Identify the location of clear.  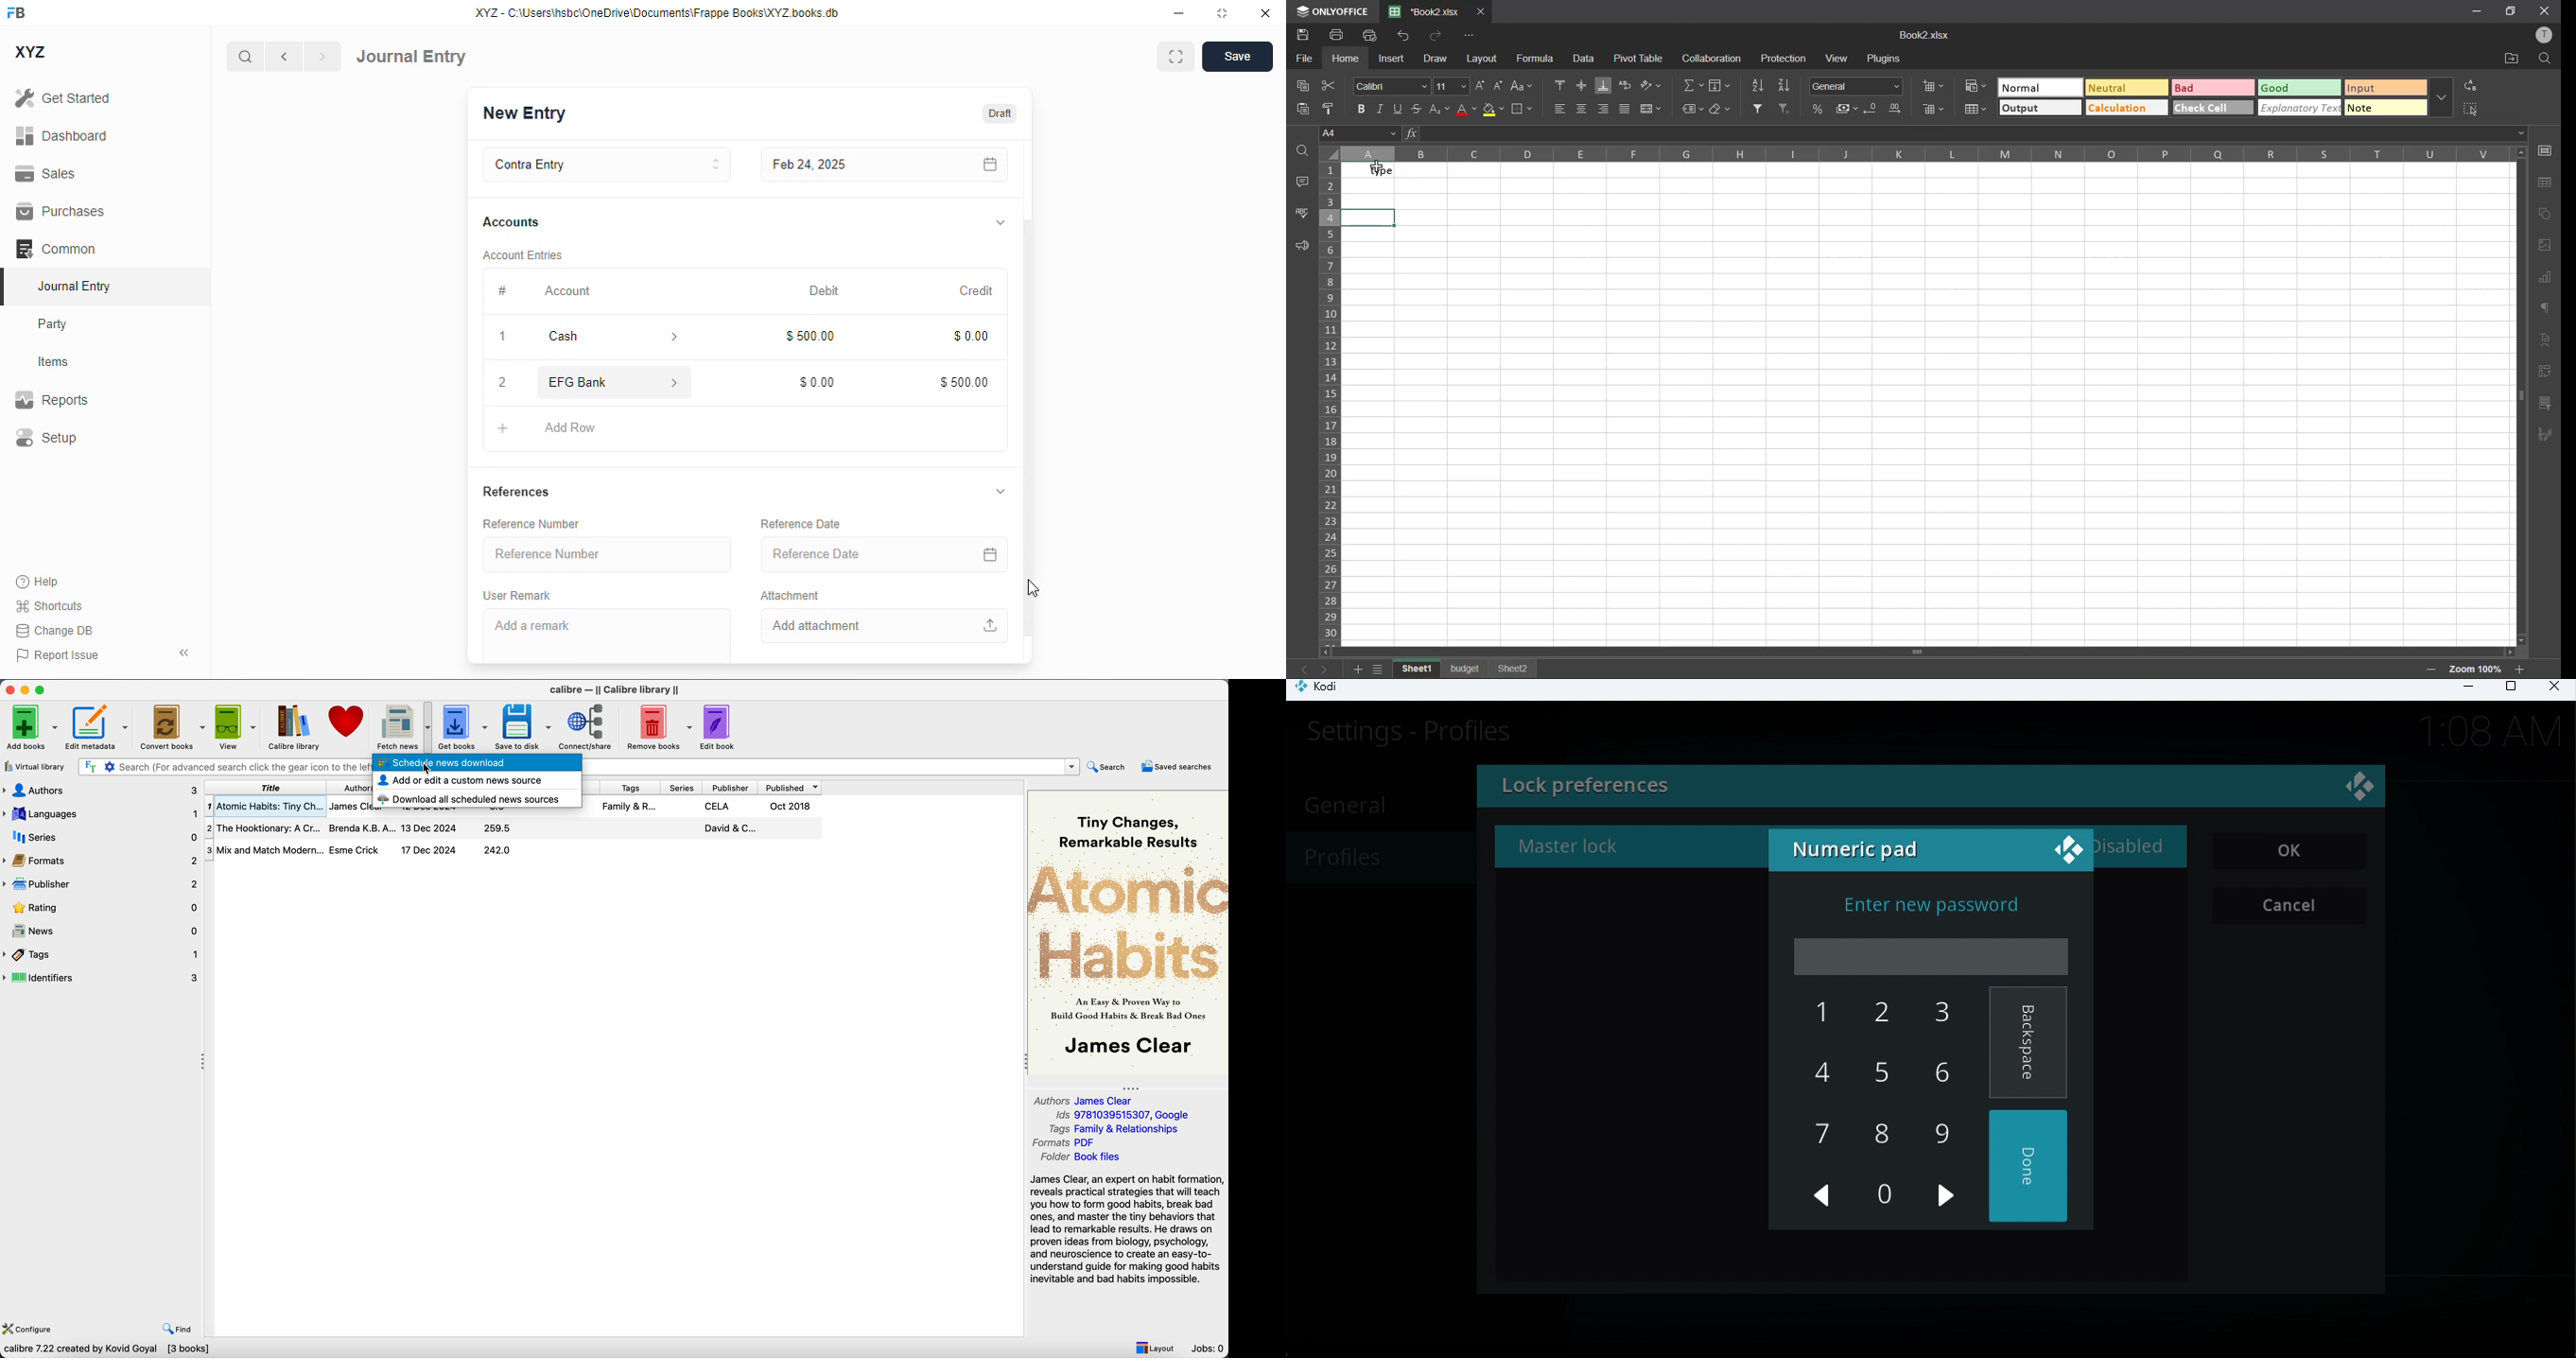
(1720, 111).